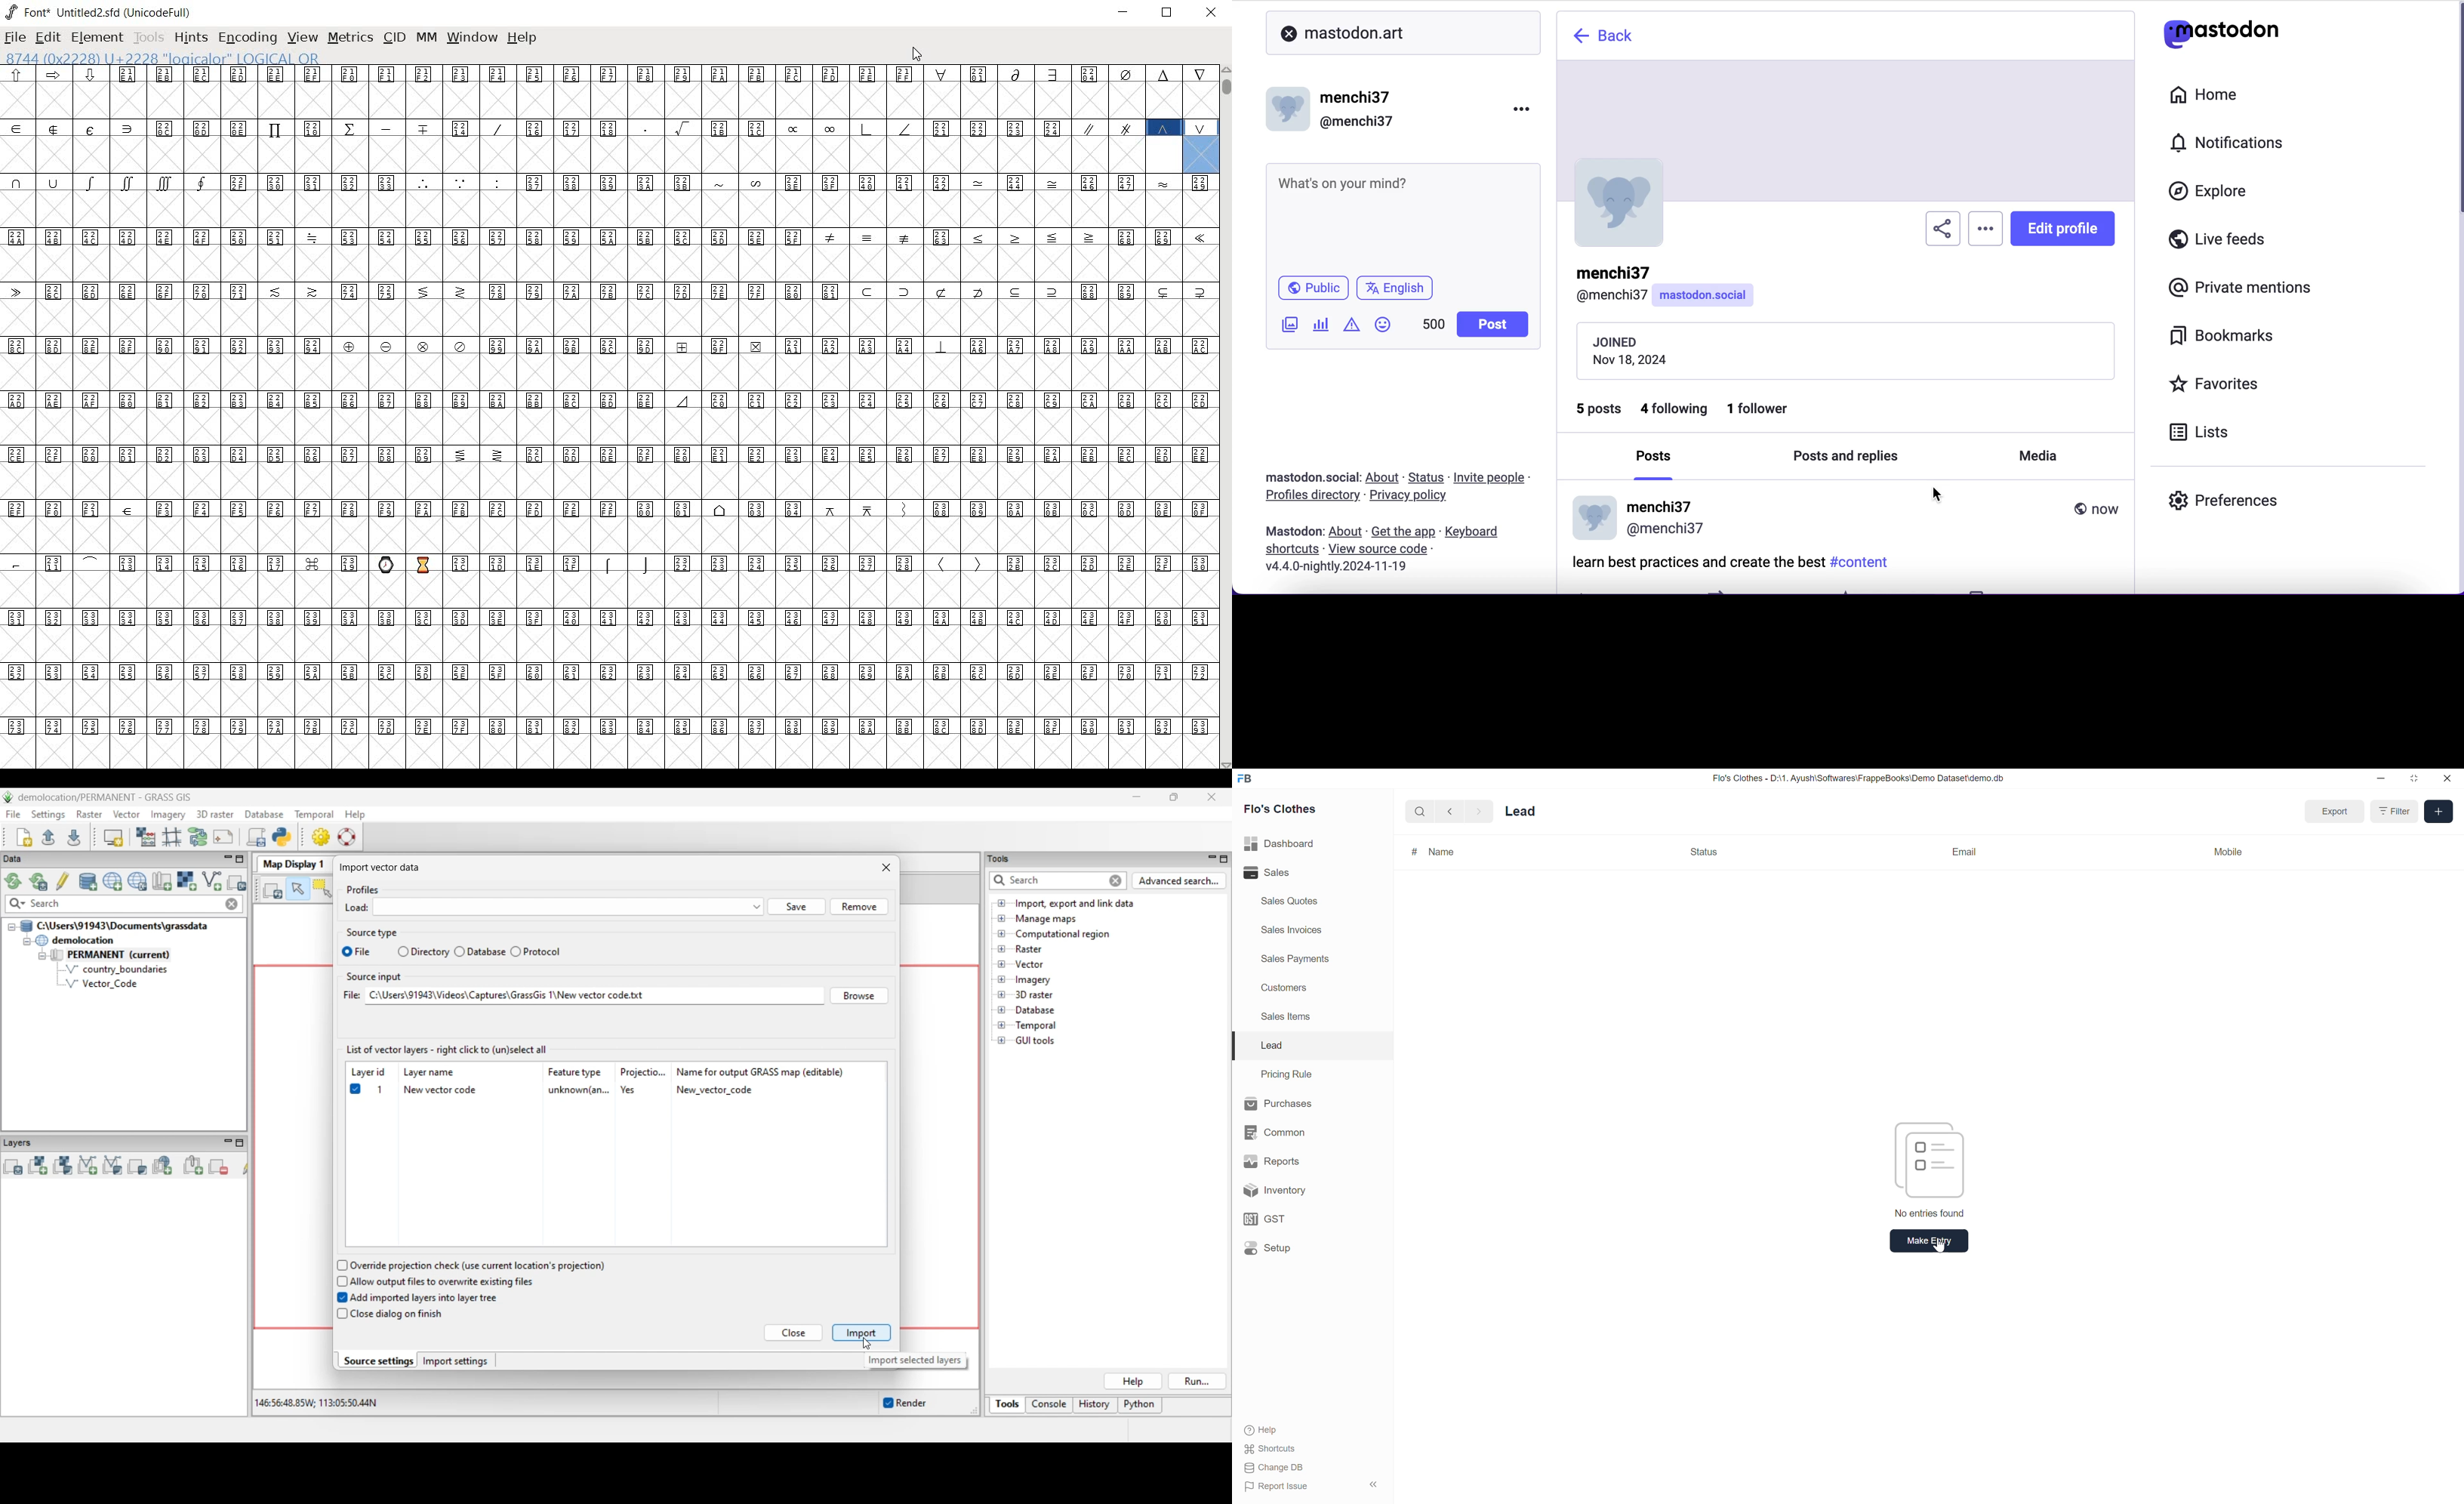  What do you see at coordinates (1290, 1019) in the screenshot?
I see `Sales Items` at bounding box center [1290, 1019].